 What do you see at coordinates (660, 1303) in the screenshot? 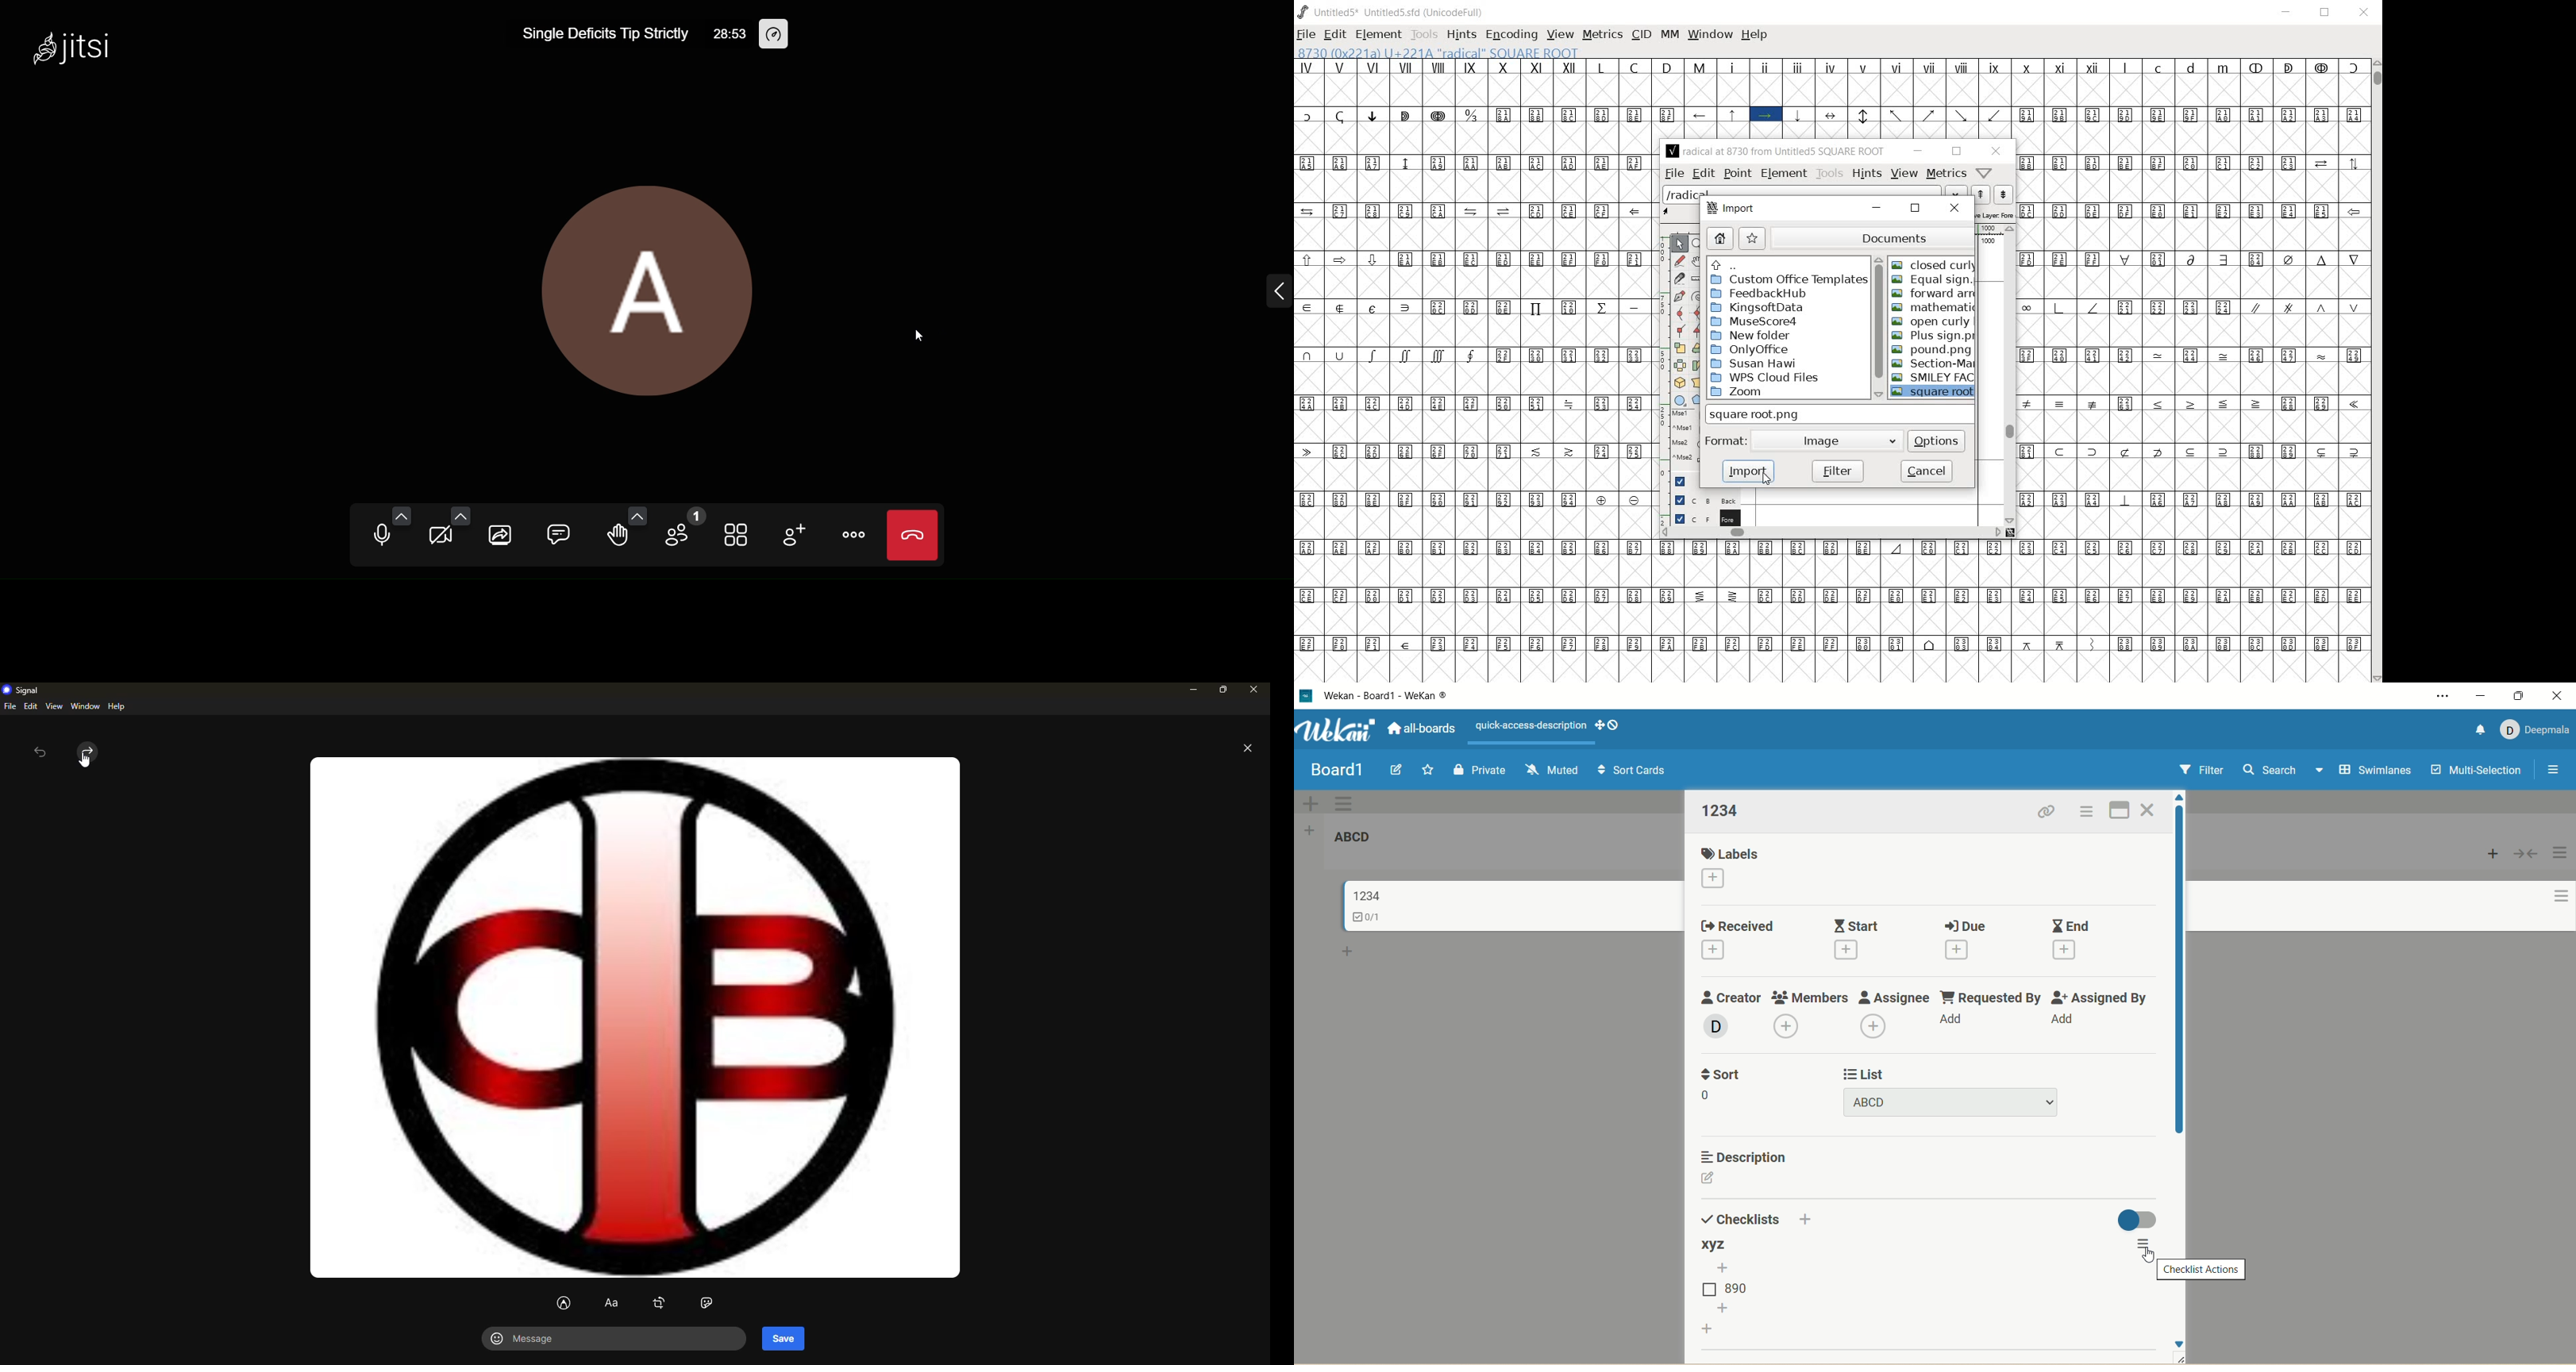
I see `rotate` at bounding box center [660, 1303].